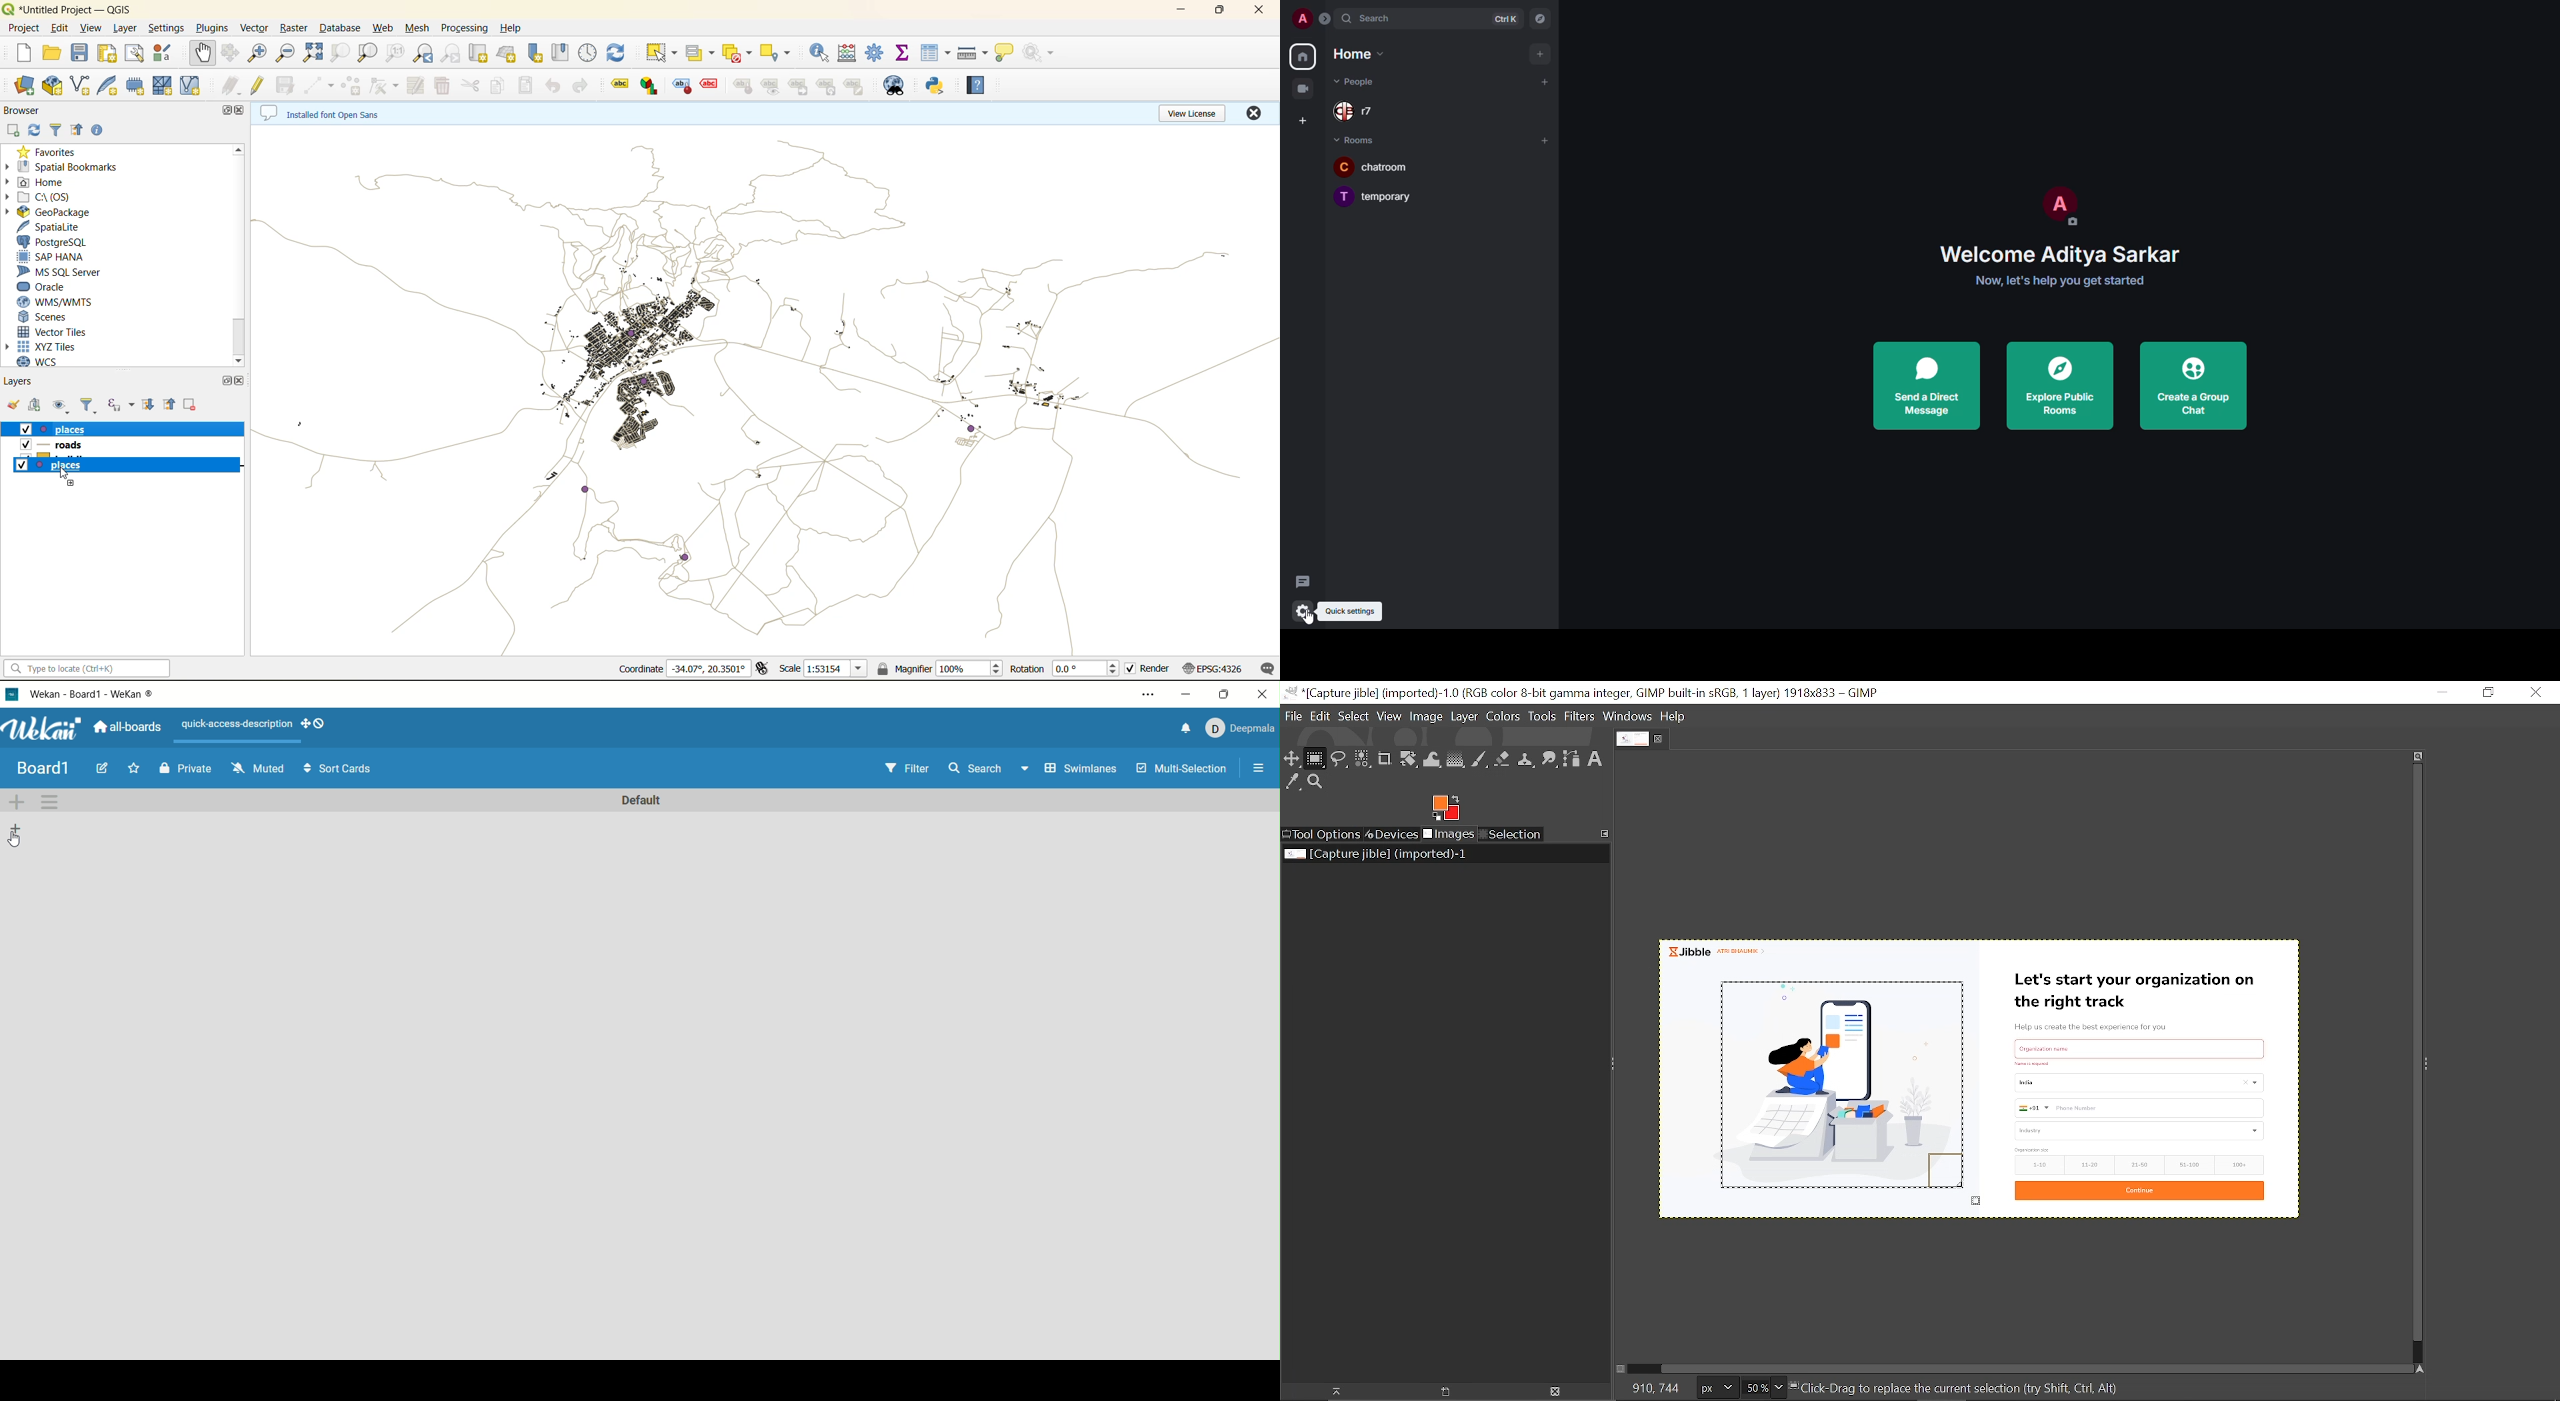  Describe the element at coordinates (1330, 1391) in the screenshot. I see `Raise display for this image` at that location.